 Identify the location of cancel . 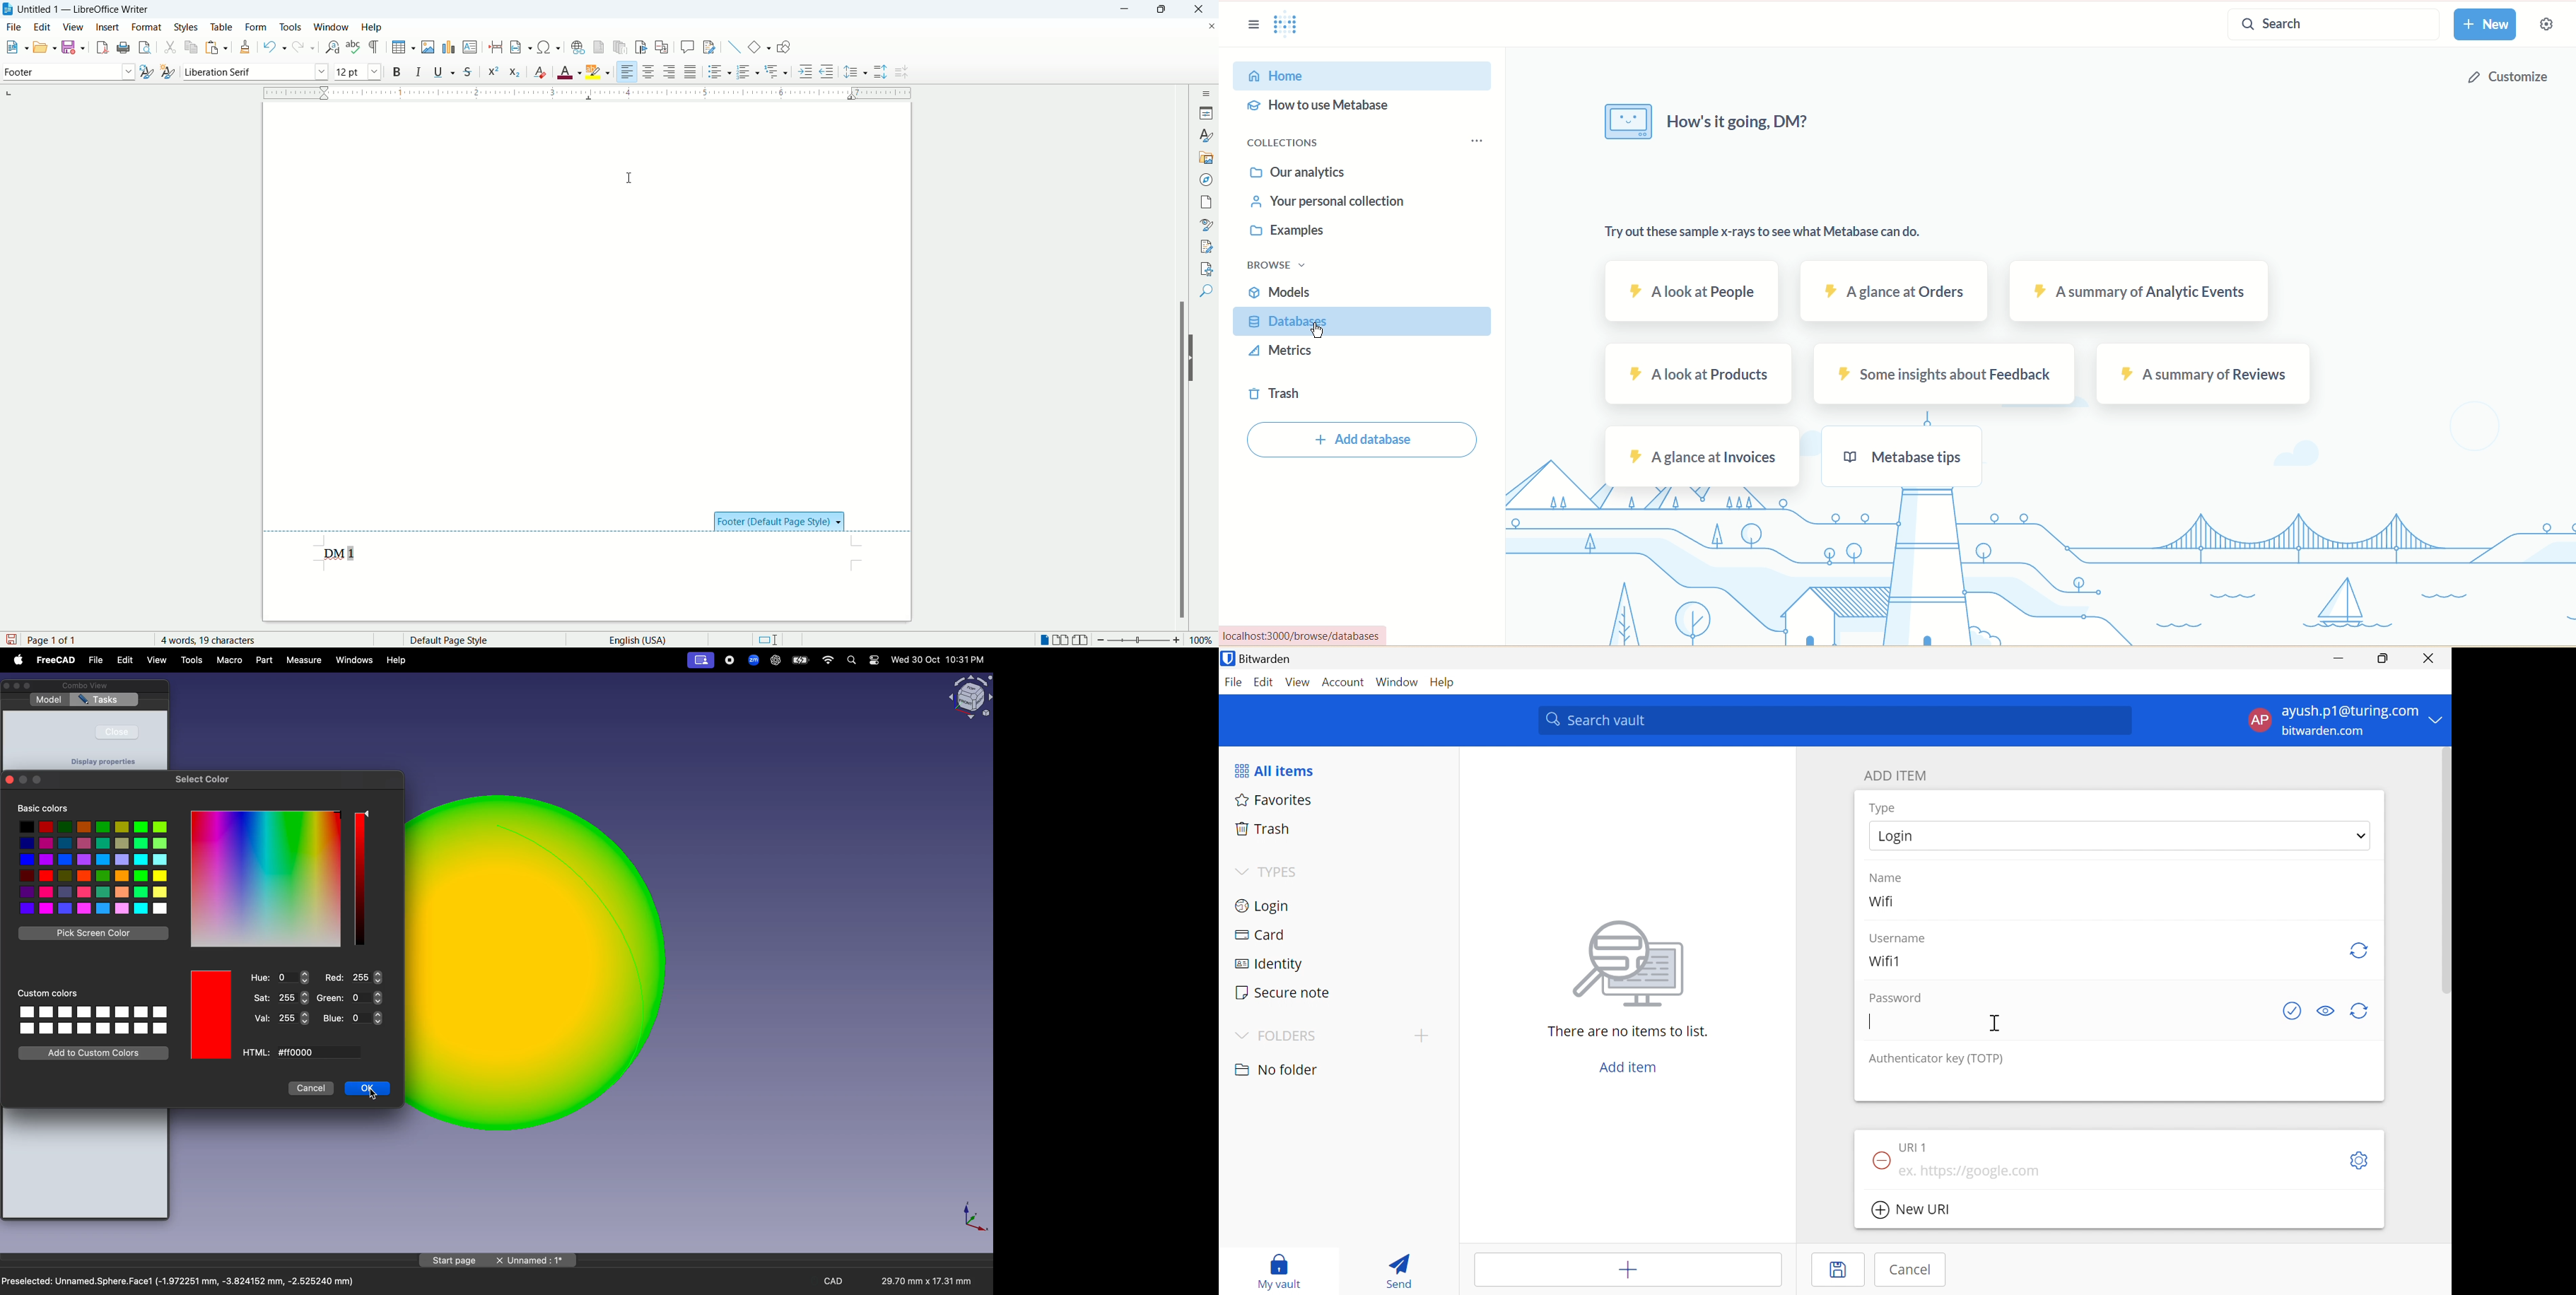
(311, 1088).